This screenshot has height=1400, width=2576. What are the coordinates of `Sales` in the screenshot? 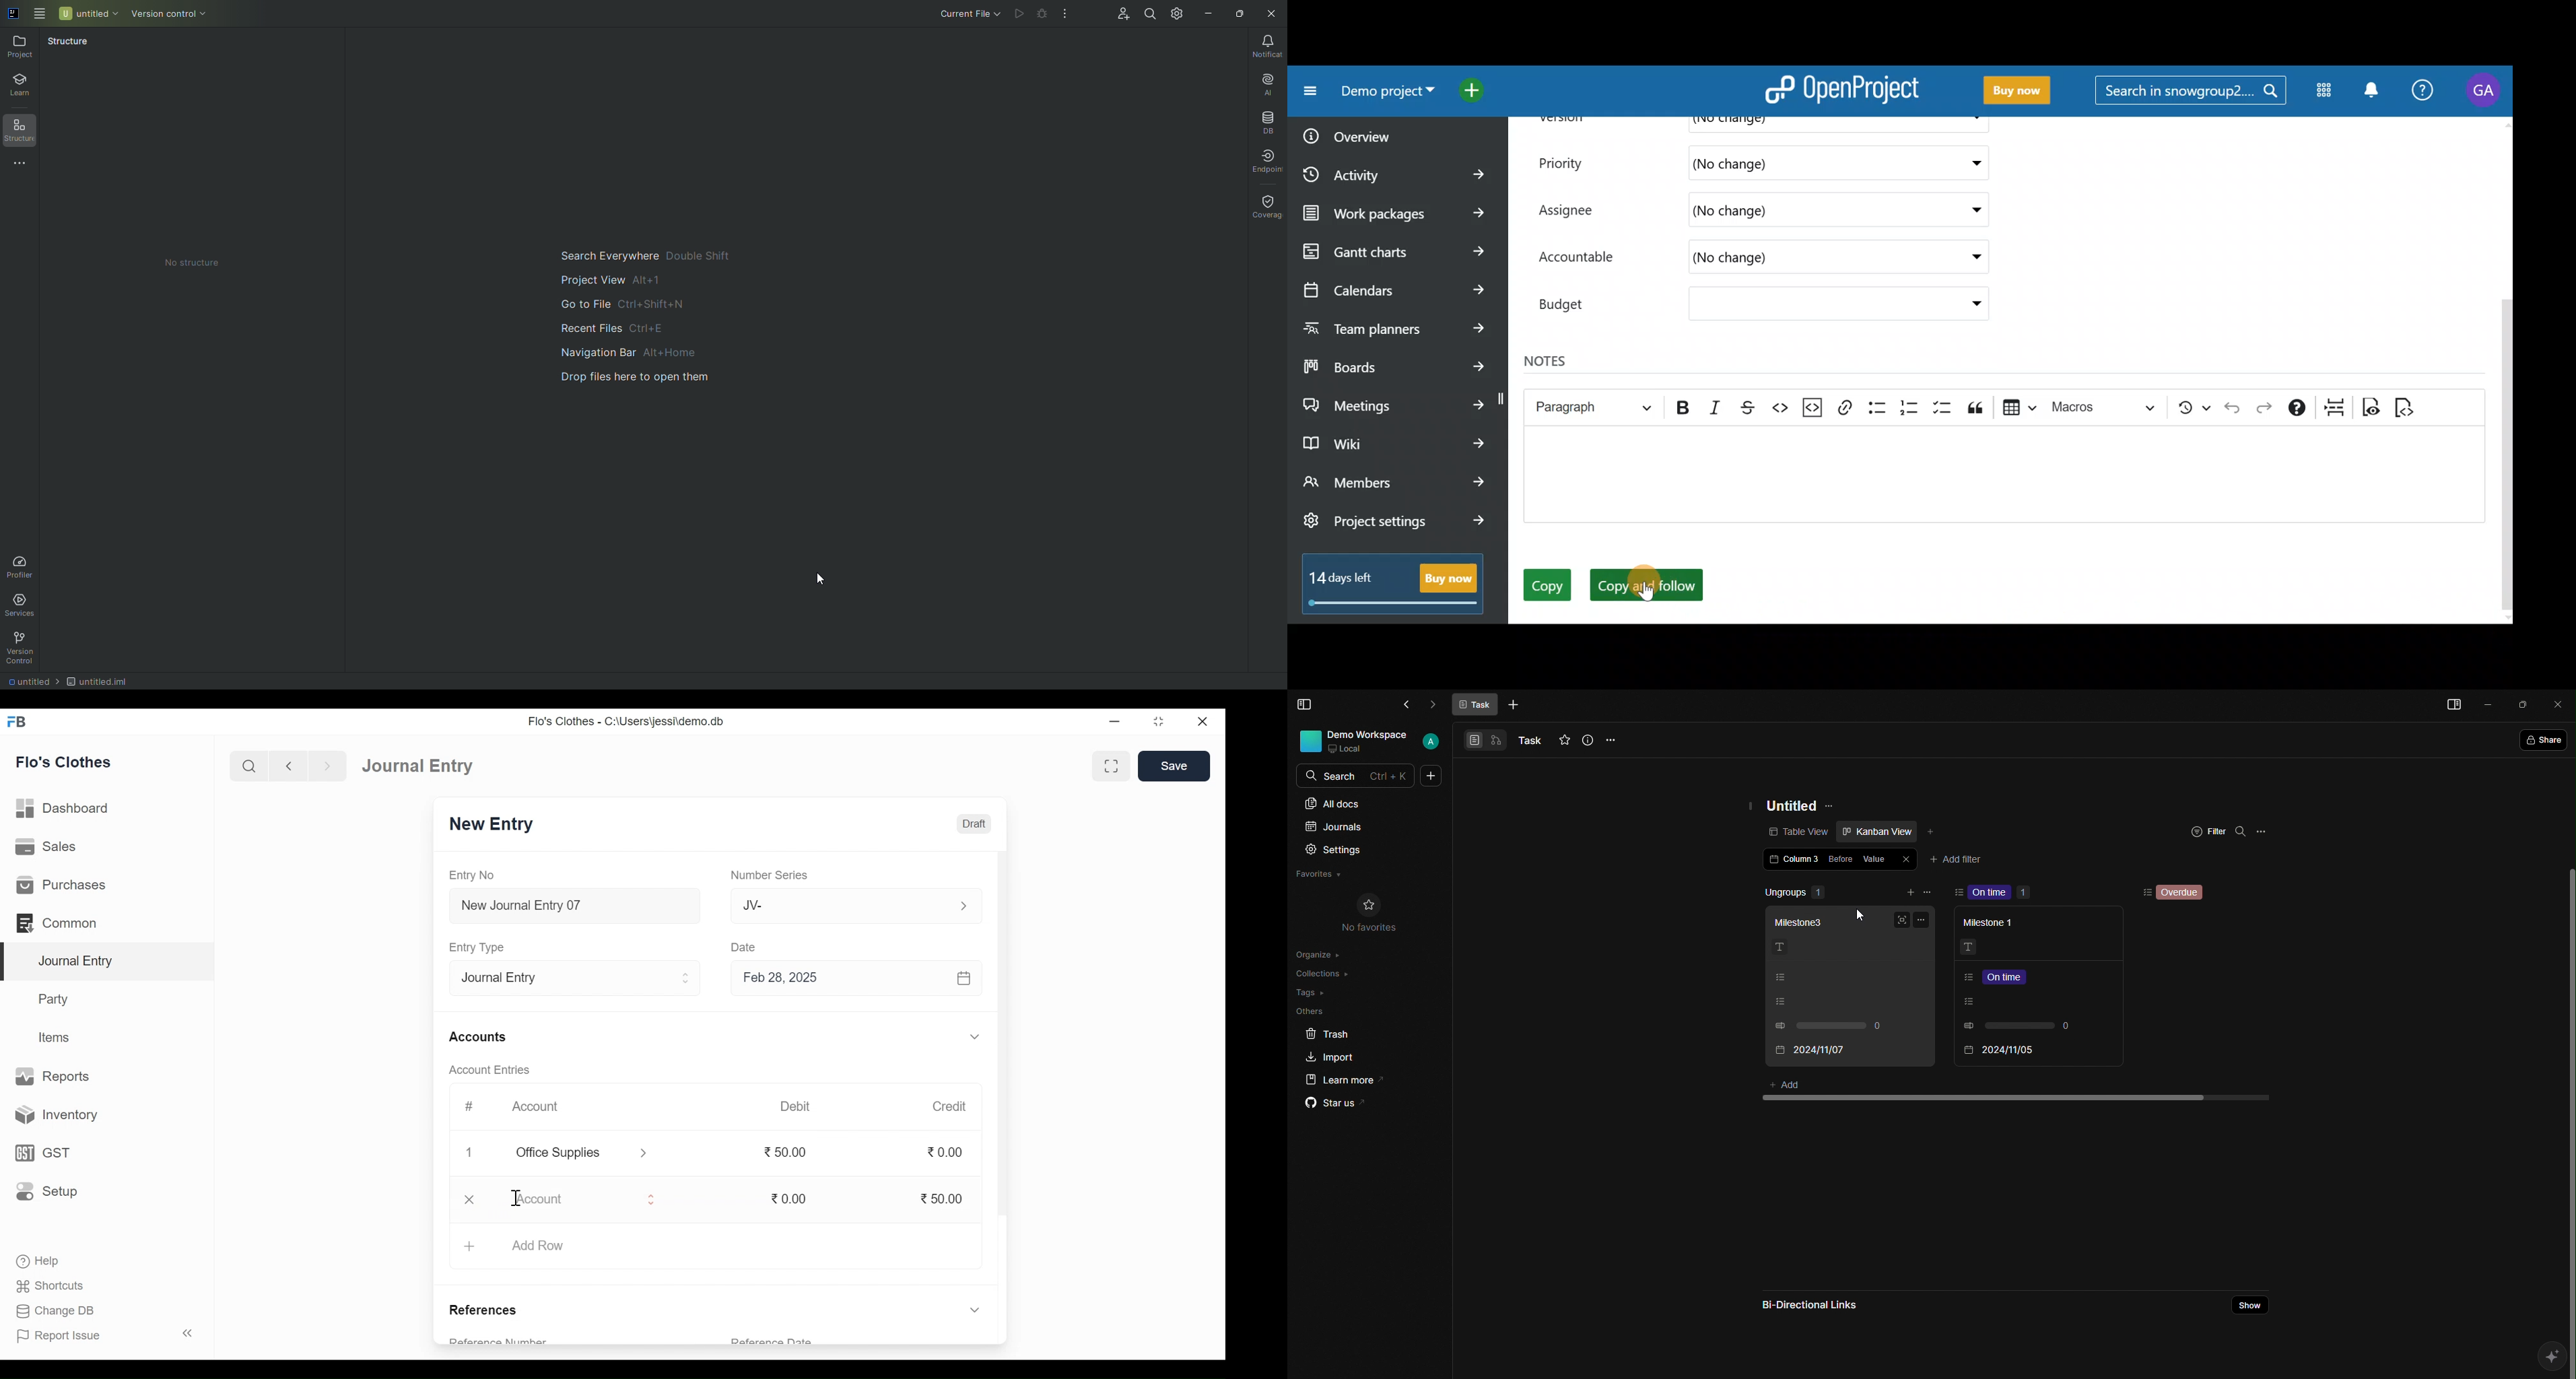 It's located at (48, 846).